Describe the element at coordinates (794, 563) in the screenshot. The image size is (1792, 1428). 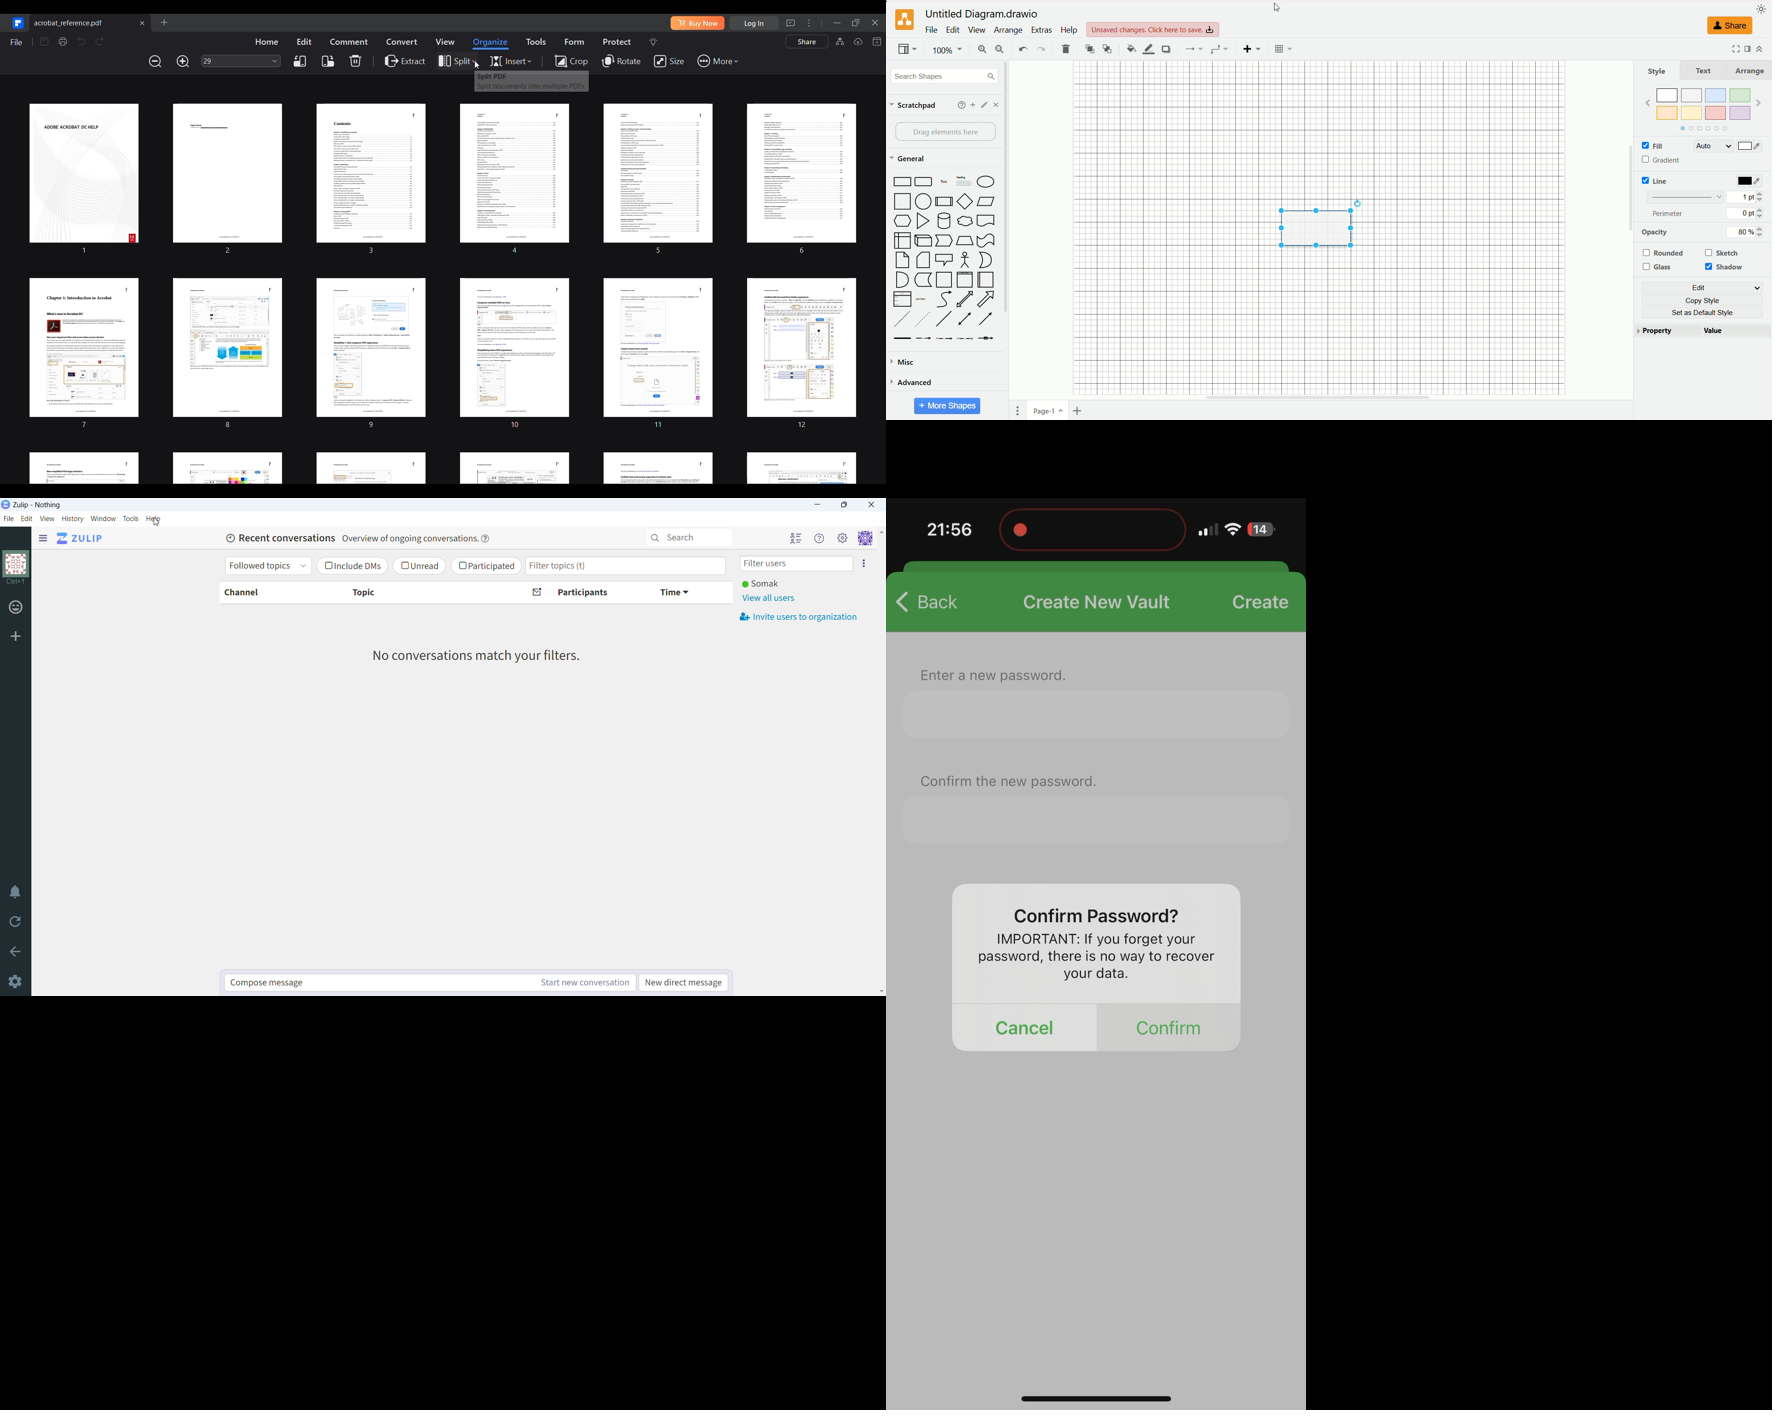
I see `filter users` at that location.